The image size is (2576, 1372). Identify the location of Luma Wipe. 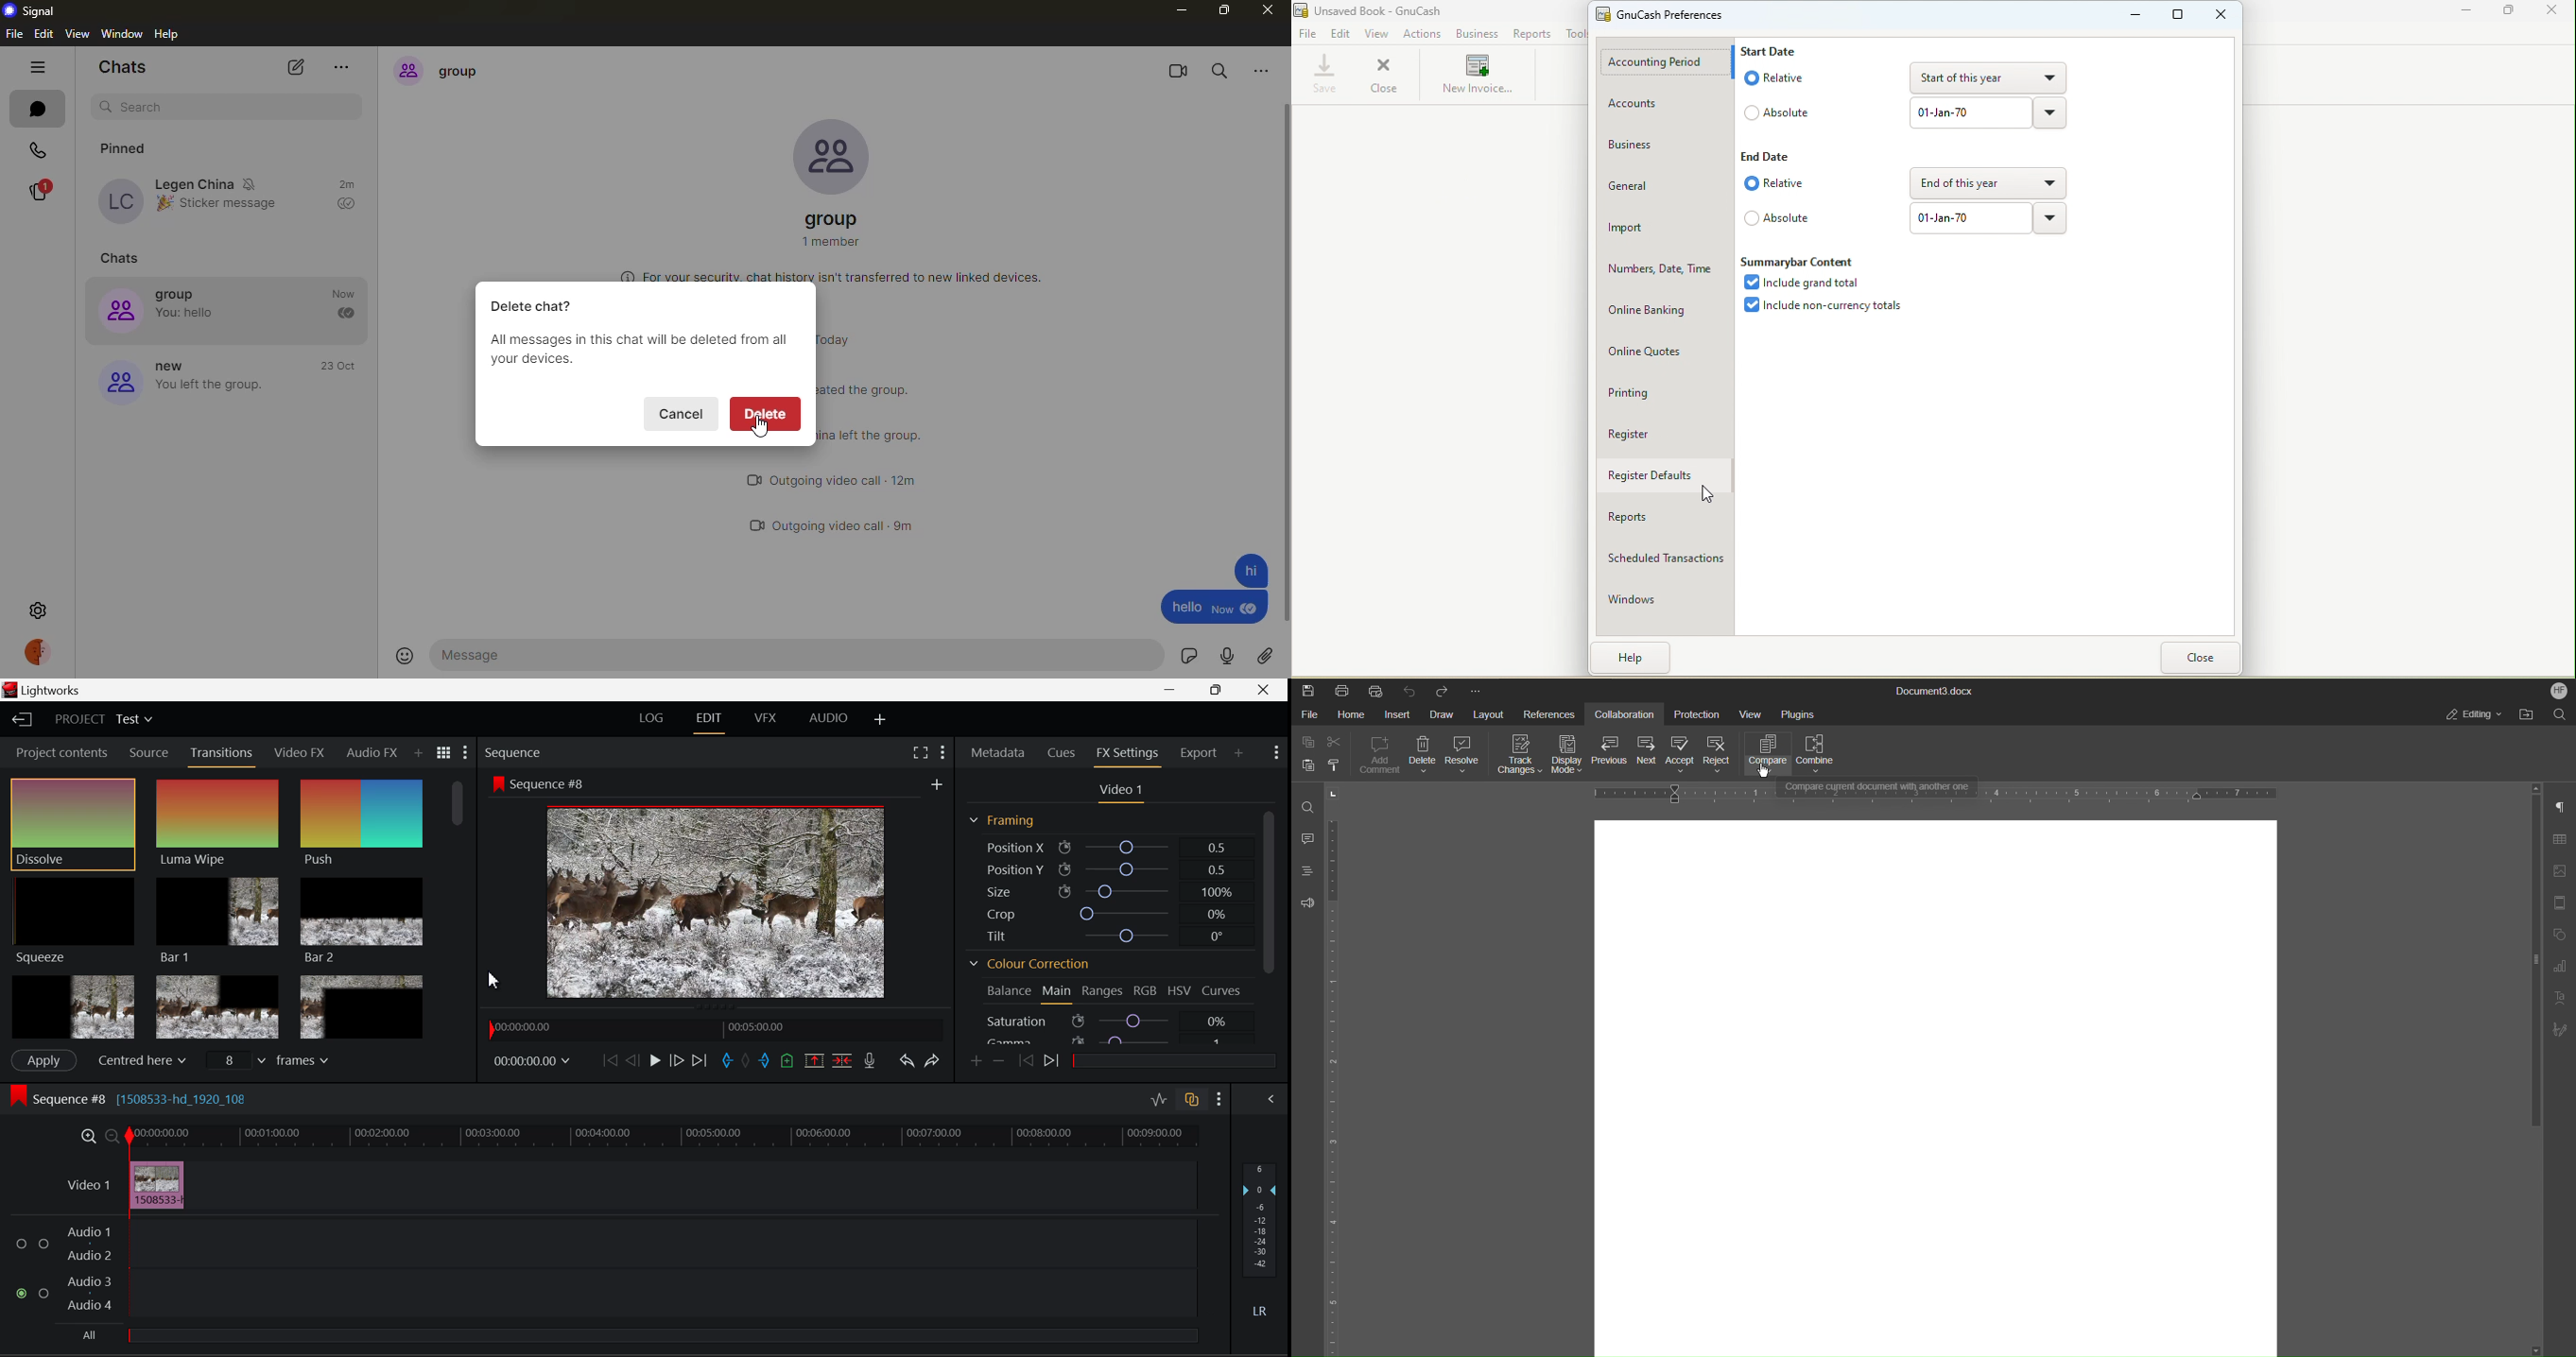
(217, 823).